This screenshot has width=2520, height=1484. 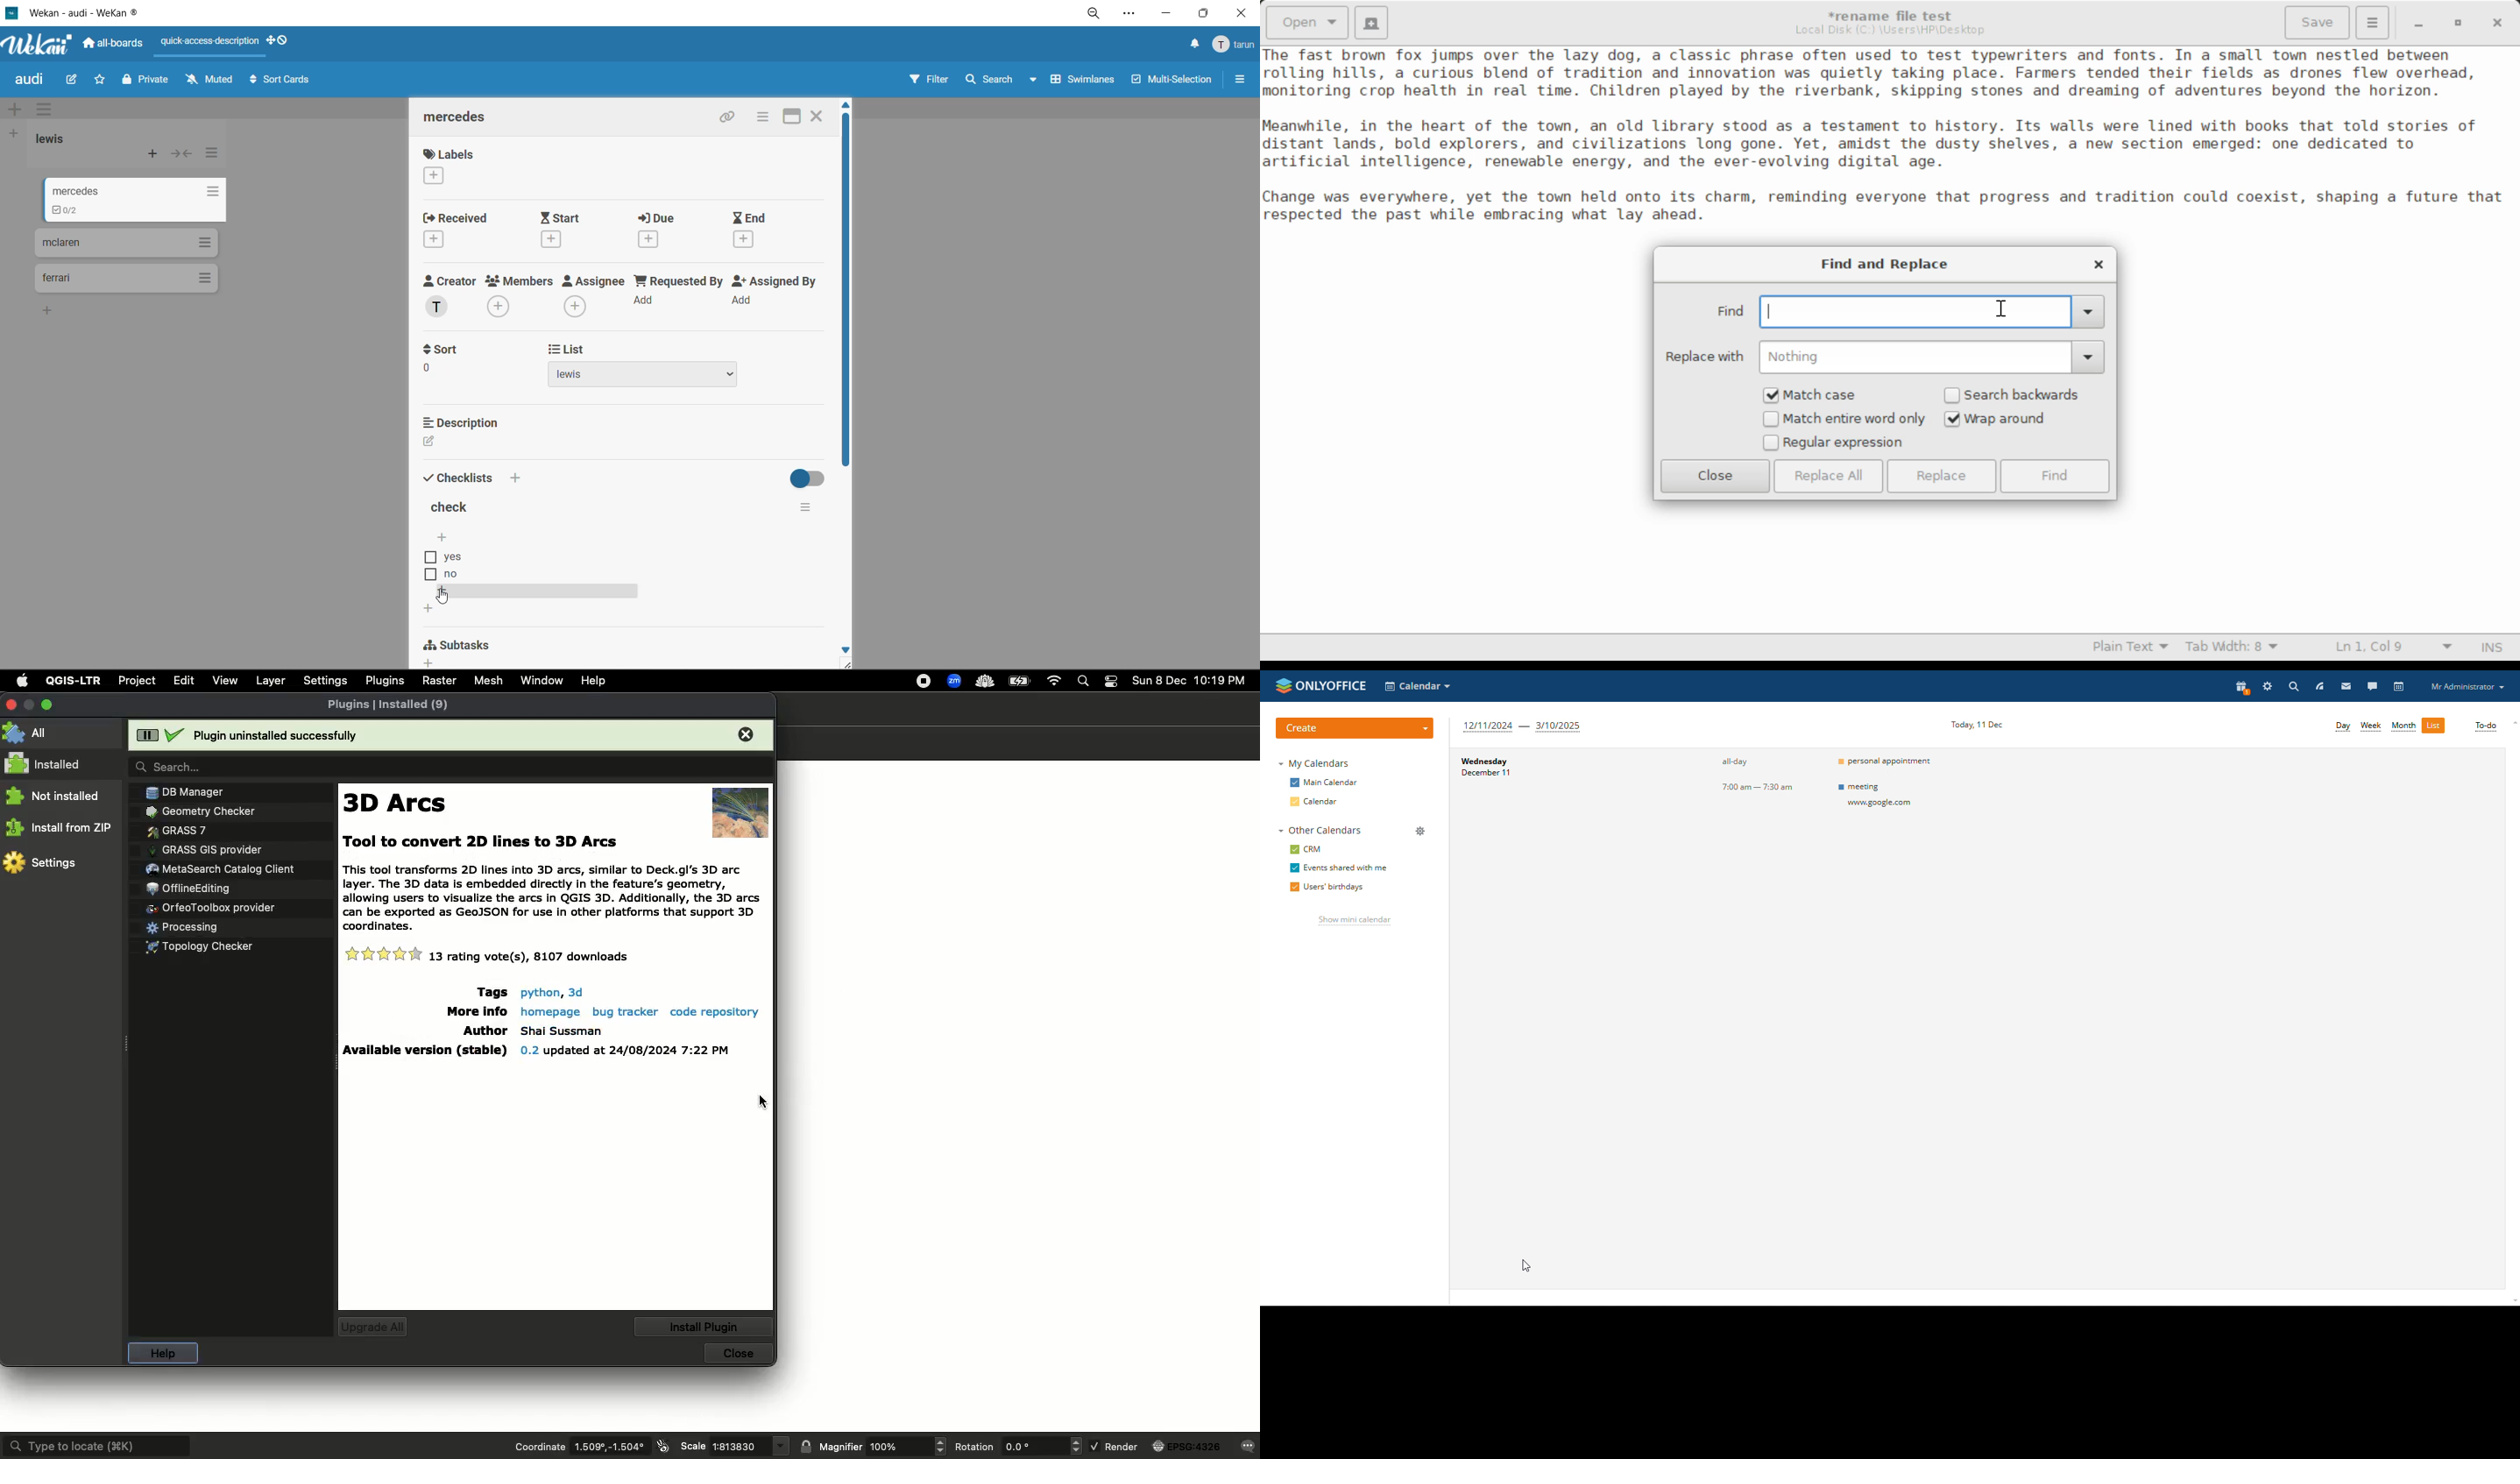 What do you see at coordinates (81, 14) in the screenshot?
I see `Wekan - audi - WeKan` at bounding box center [81, 14].